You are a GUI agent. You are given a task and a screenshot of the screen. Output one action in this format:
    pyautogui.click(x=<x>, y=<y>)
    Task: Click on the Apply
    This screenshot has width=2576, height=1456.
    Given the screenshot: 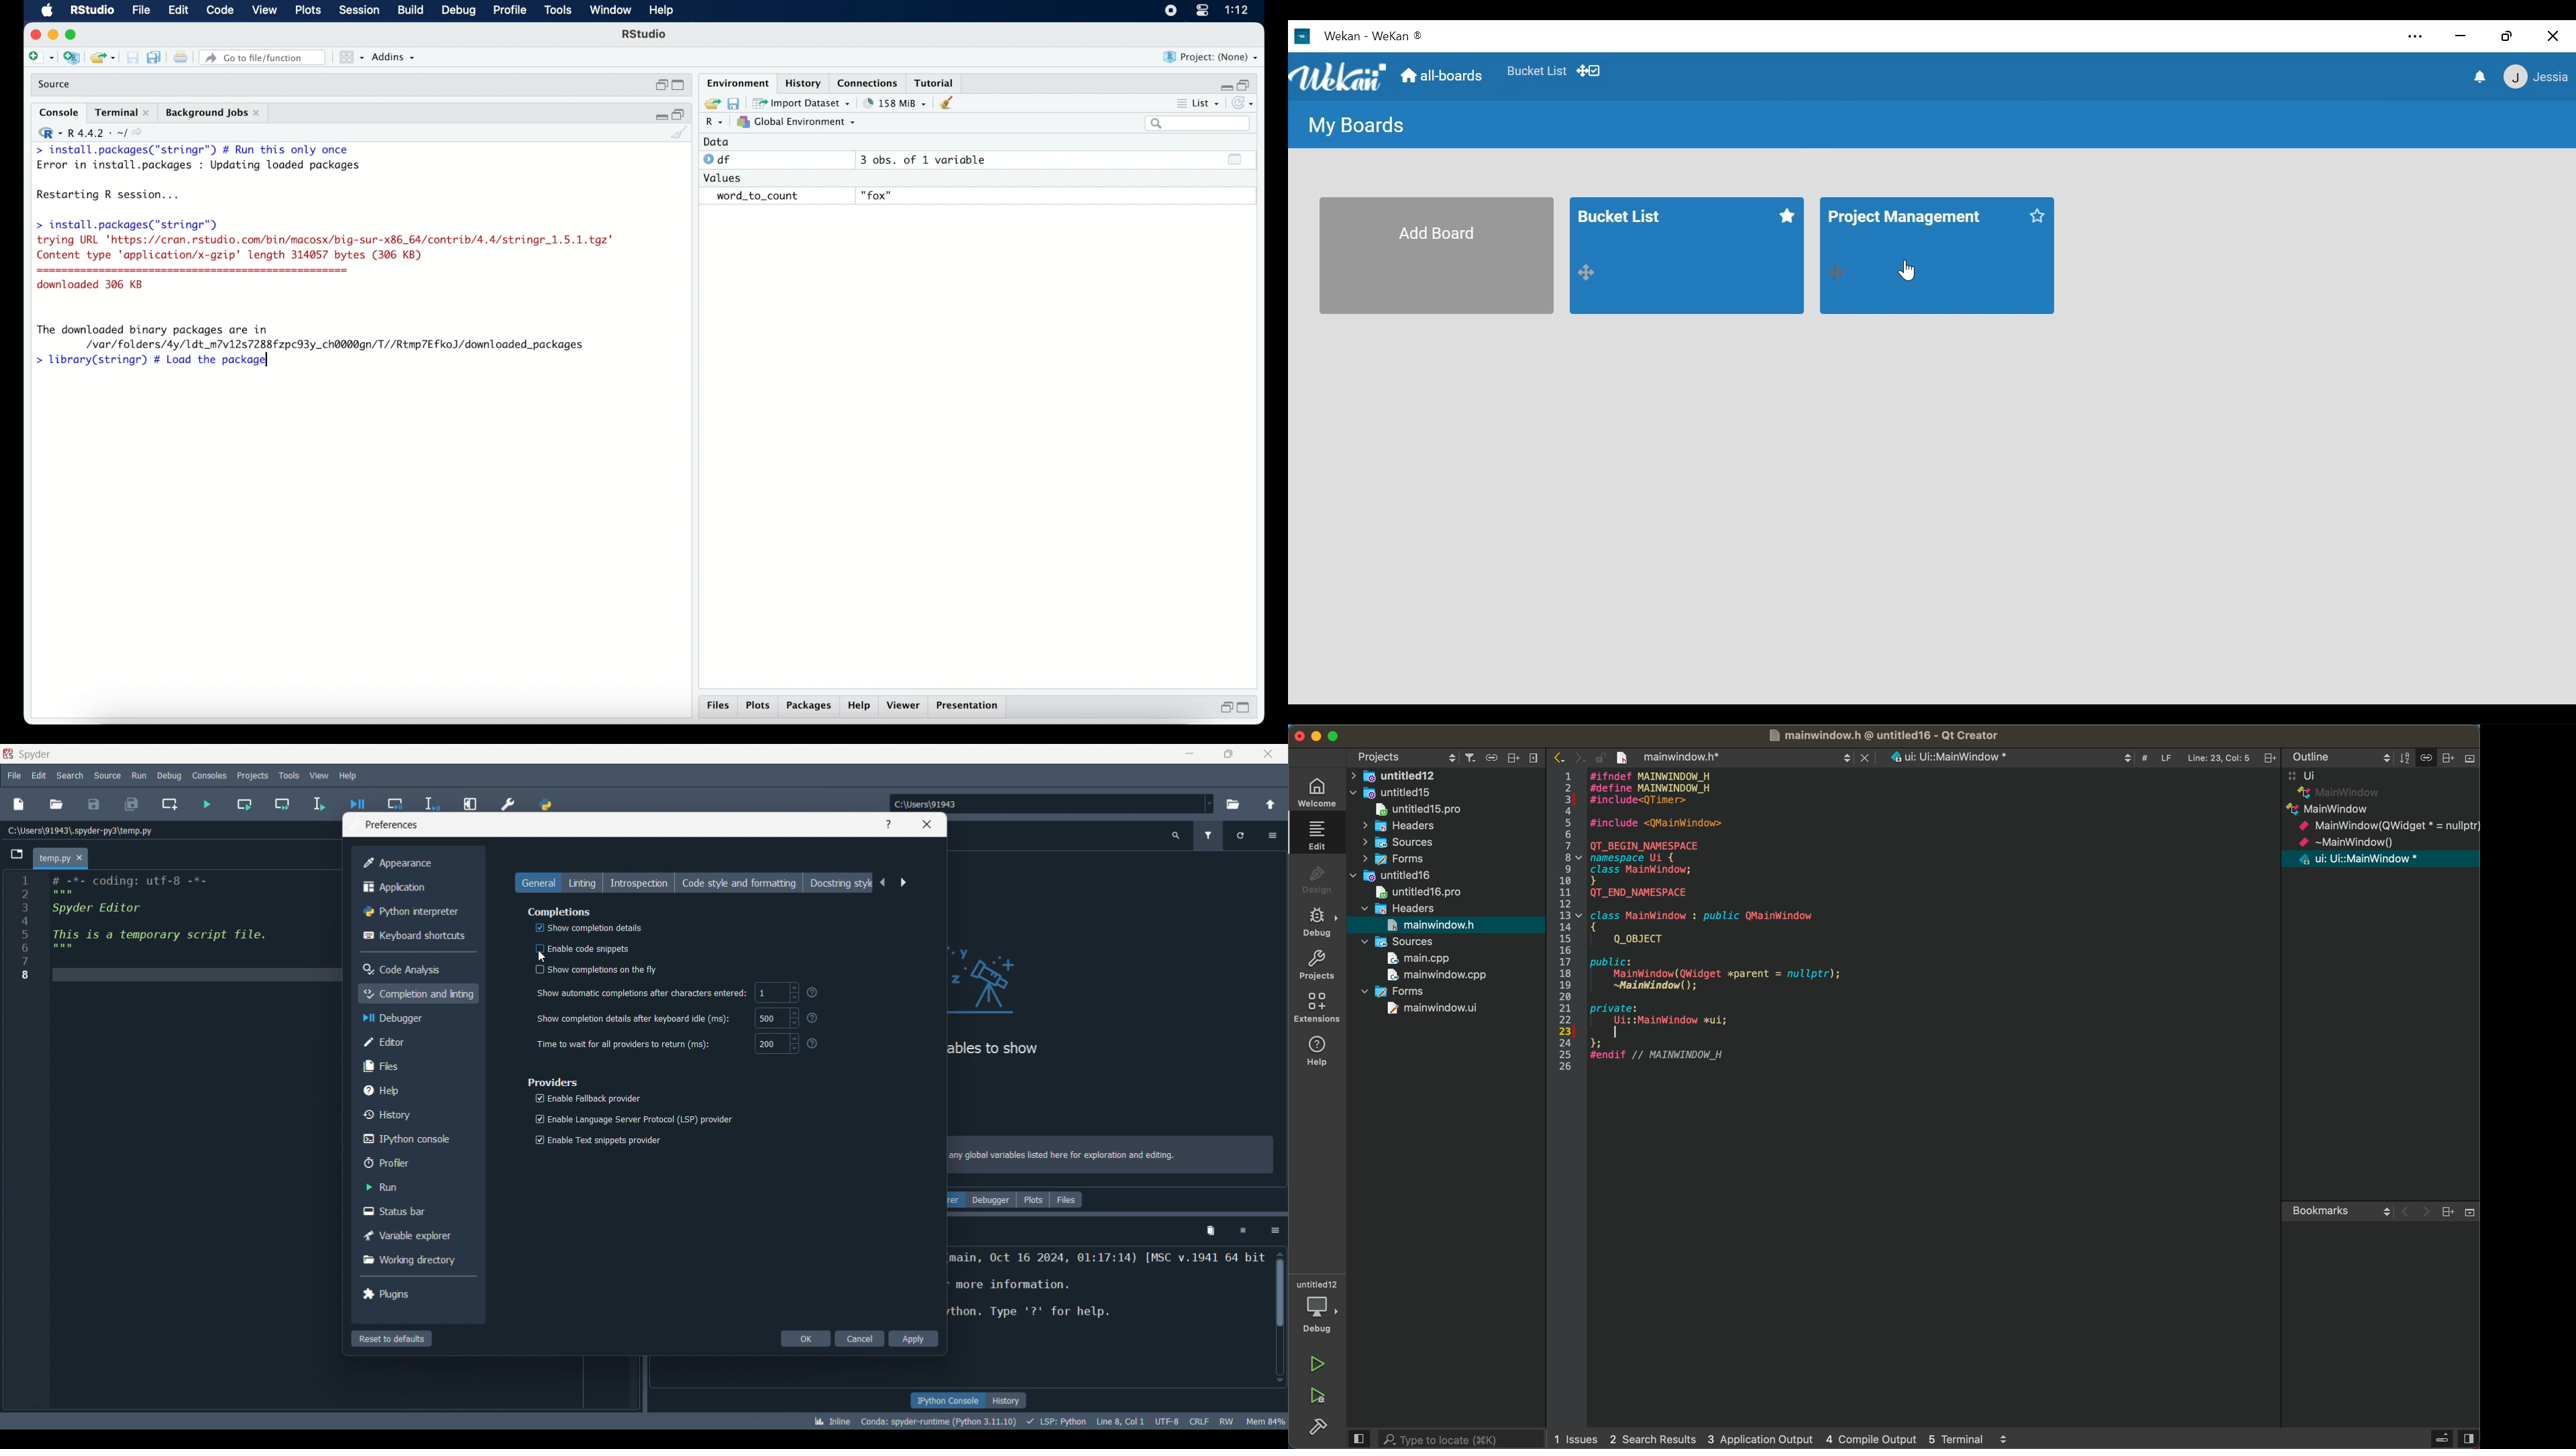 What is the action you would take?
    pyautogui.click(x=914, y=1338)
    